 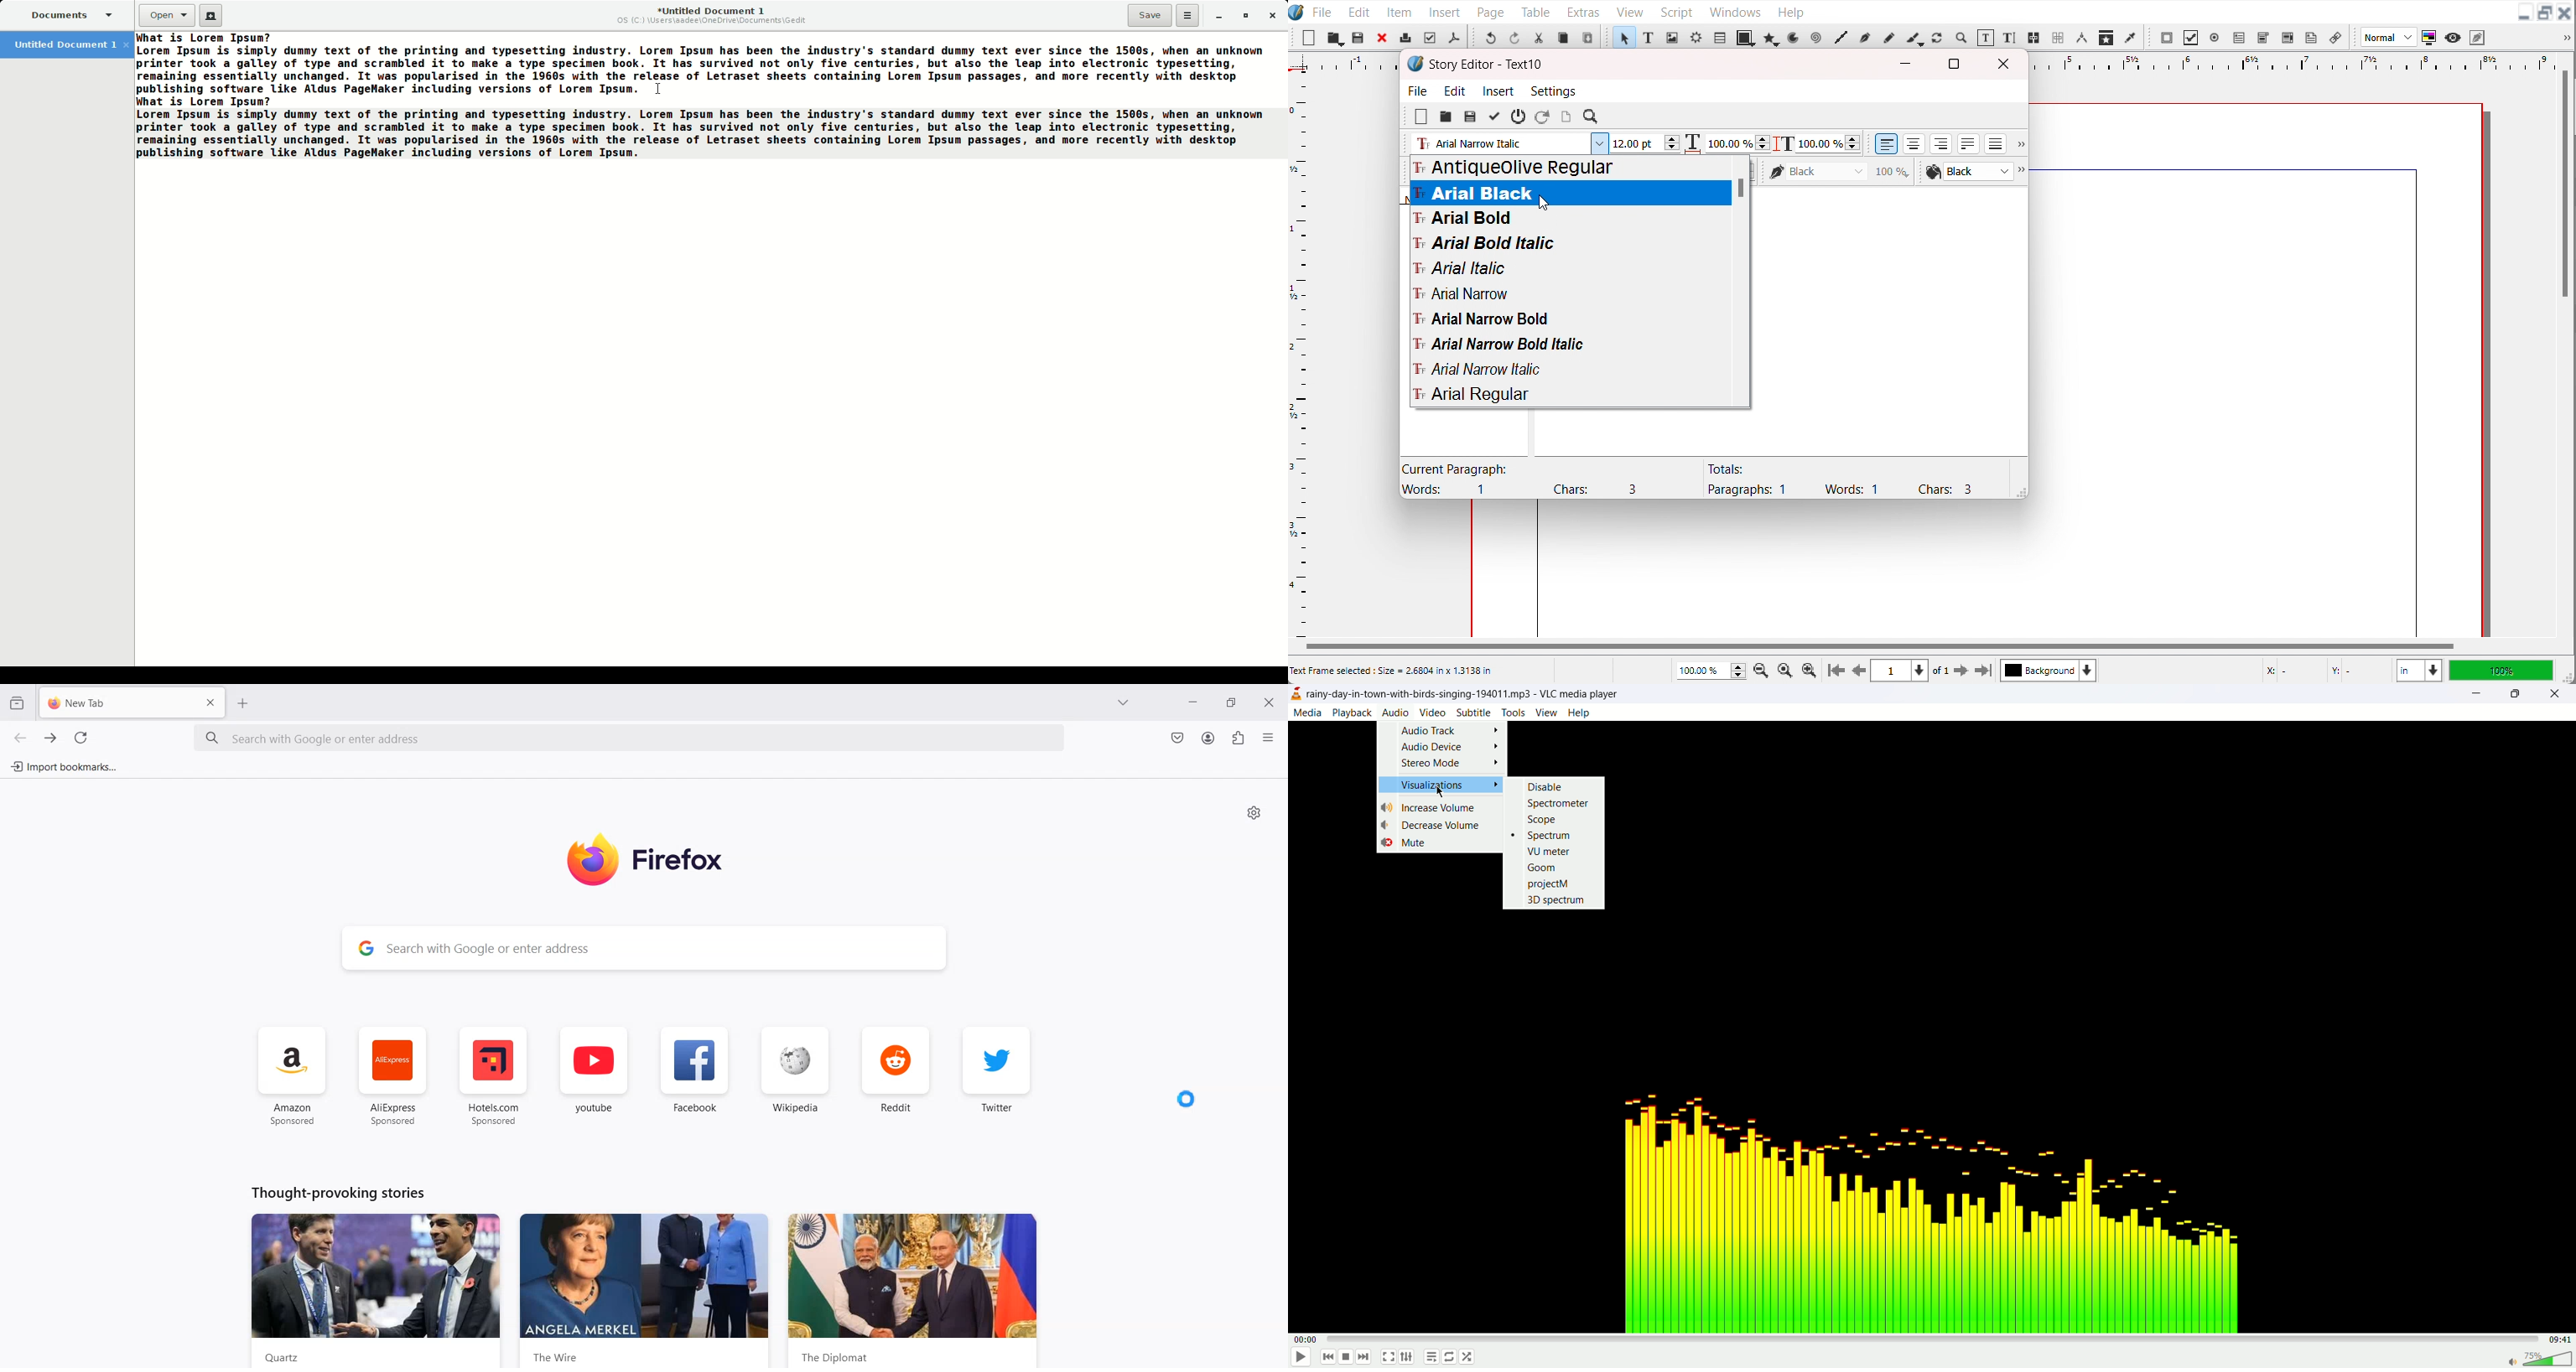 I want to click on Align text forced Justified, so click(x=1996, y=143).